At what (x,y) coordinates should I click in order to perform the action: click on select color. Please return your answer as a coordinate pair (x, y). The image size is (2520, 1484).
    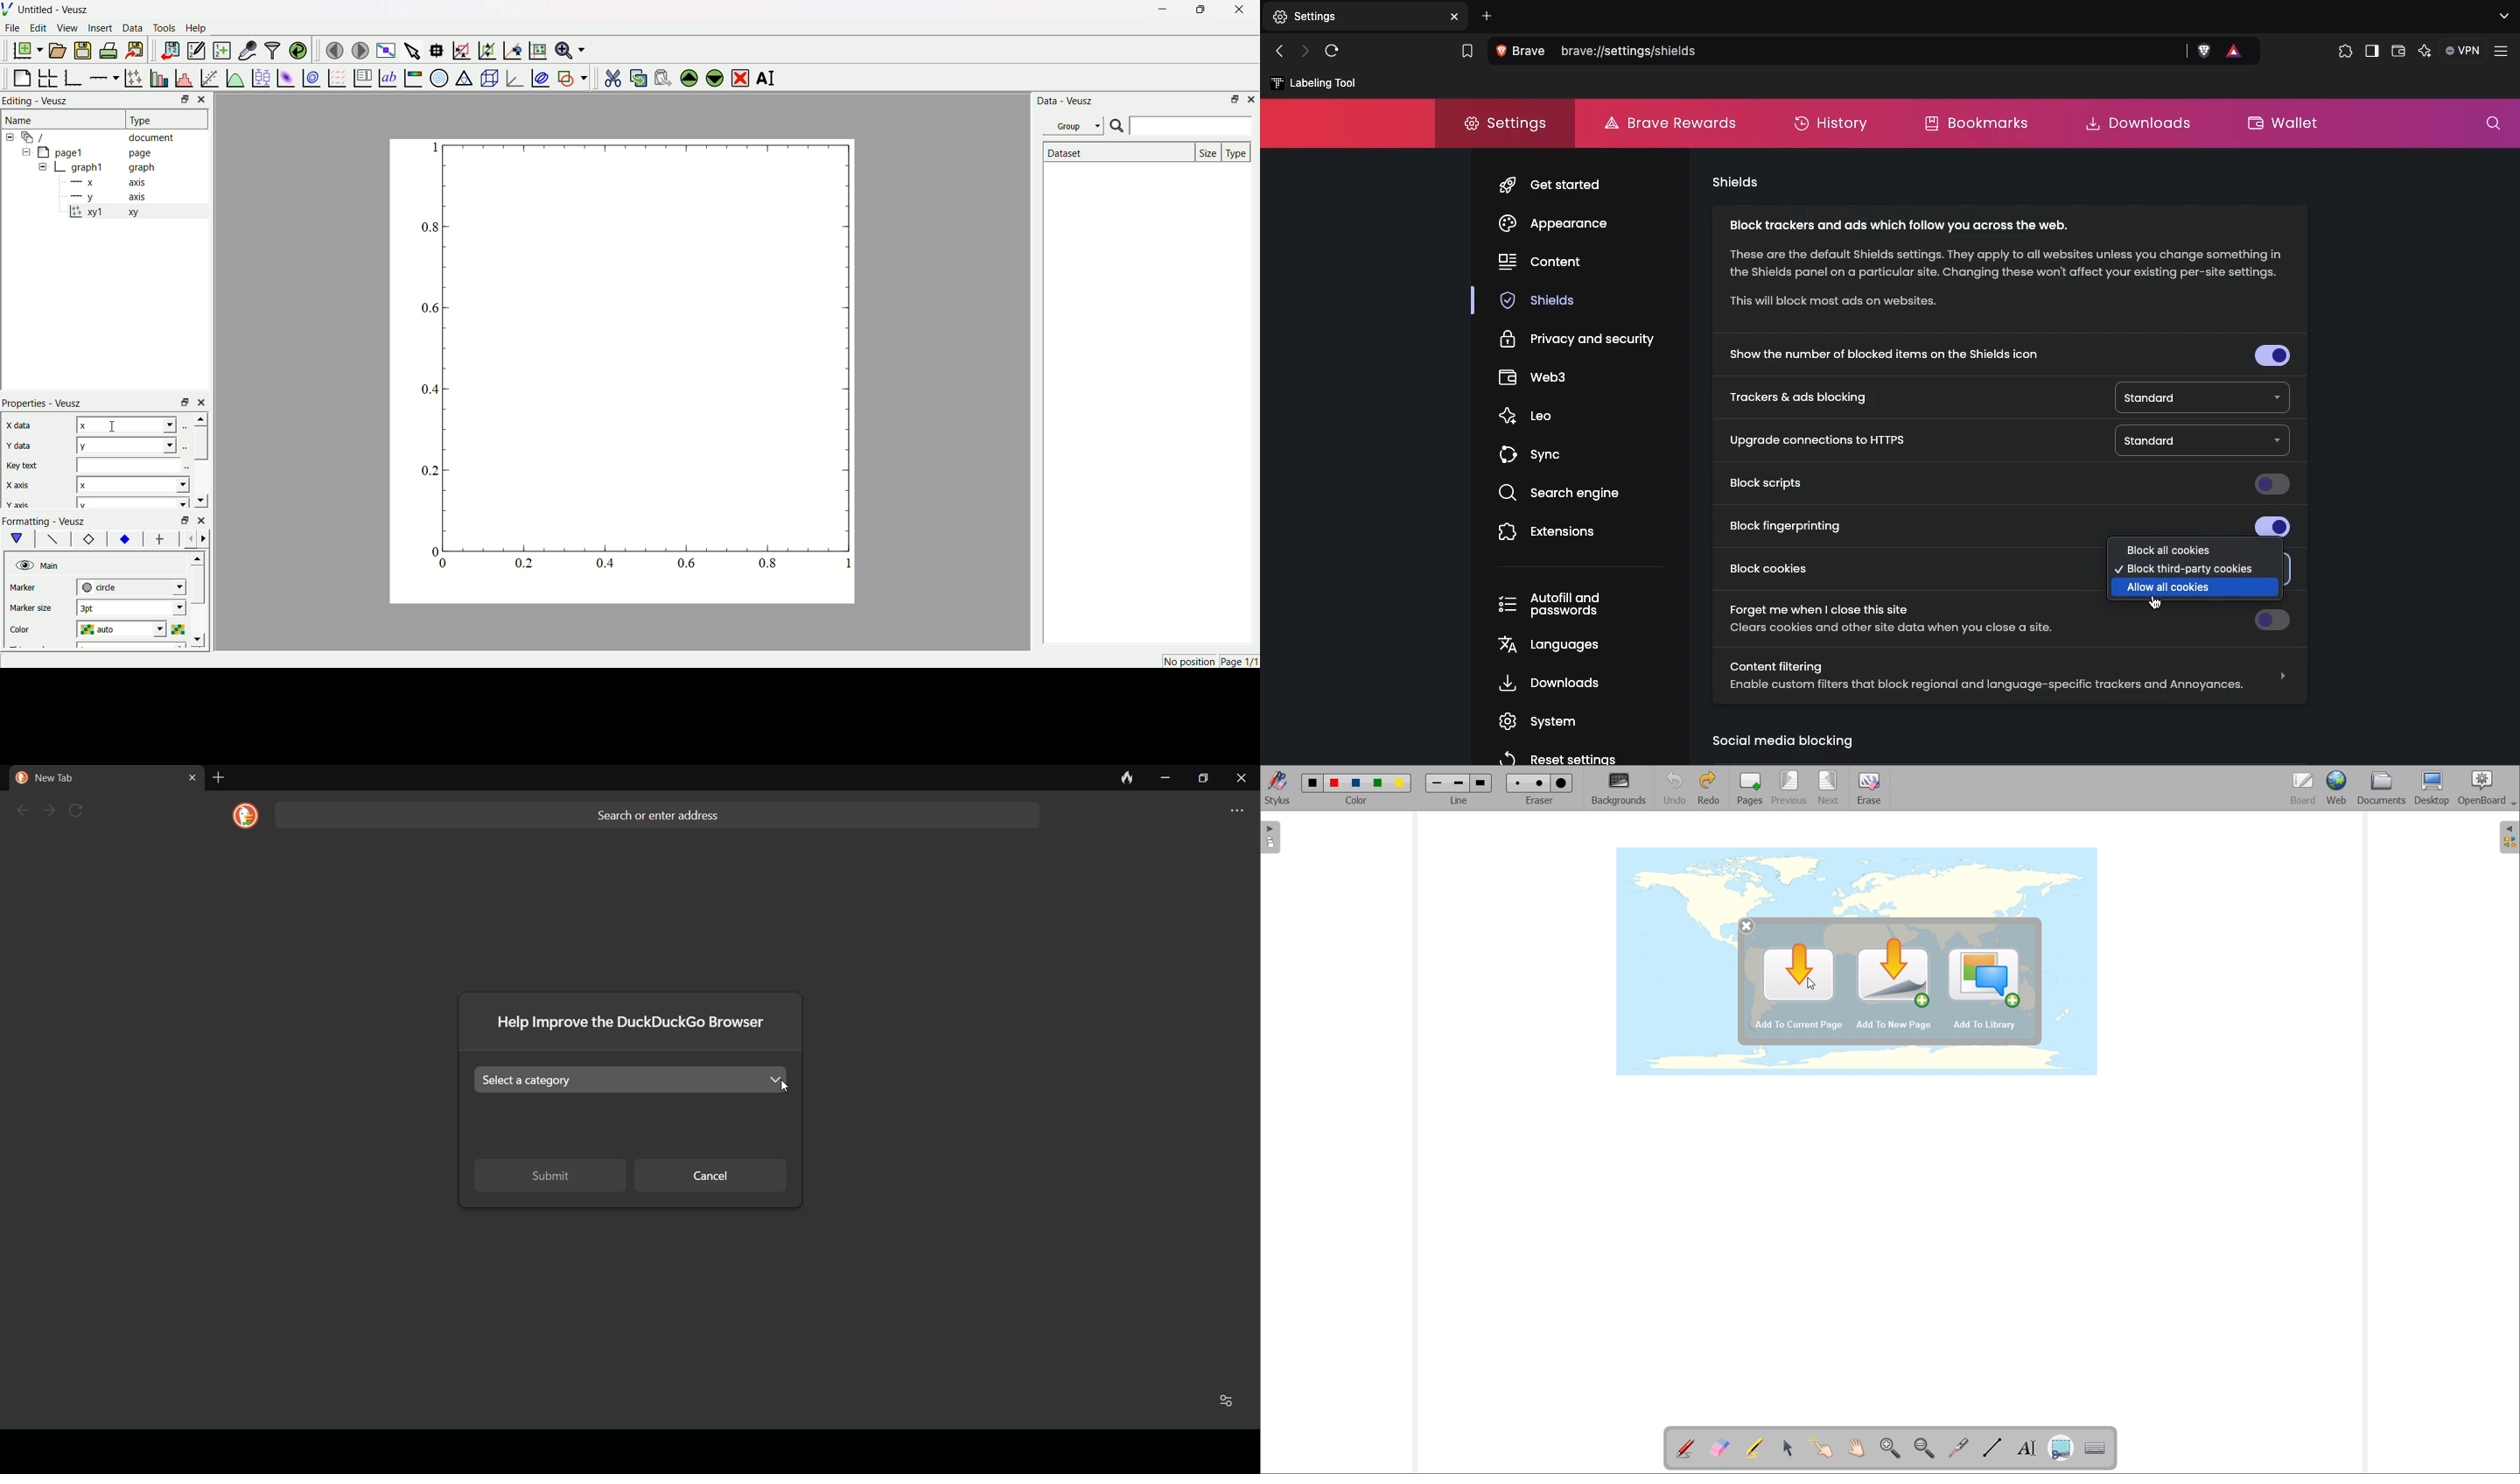
    Looking at the image, I should click on (180, 628).